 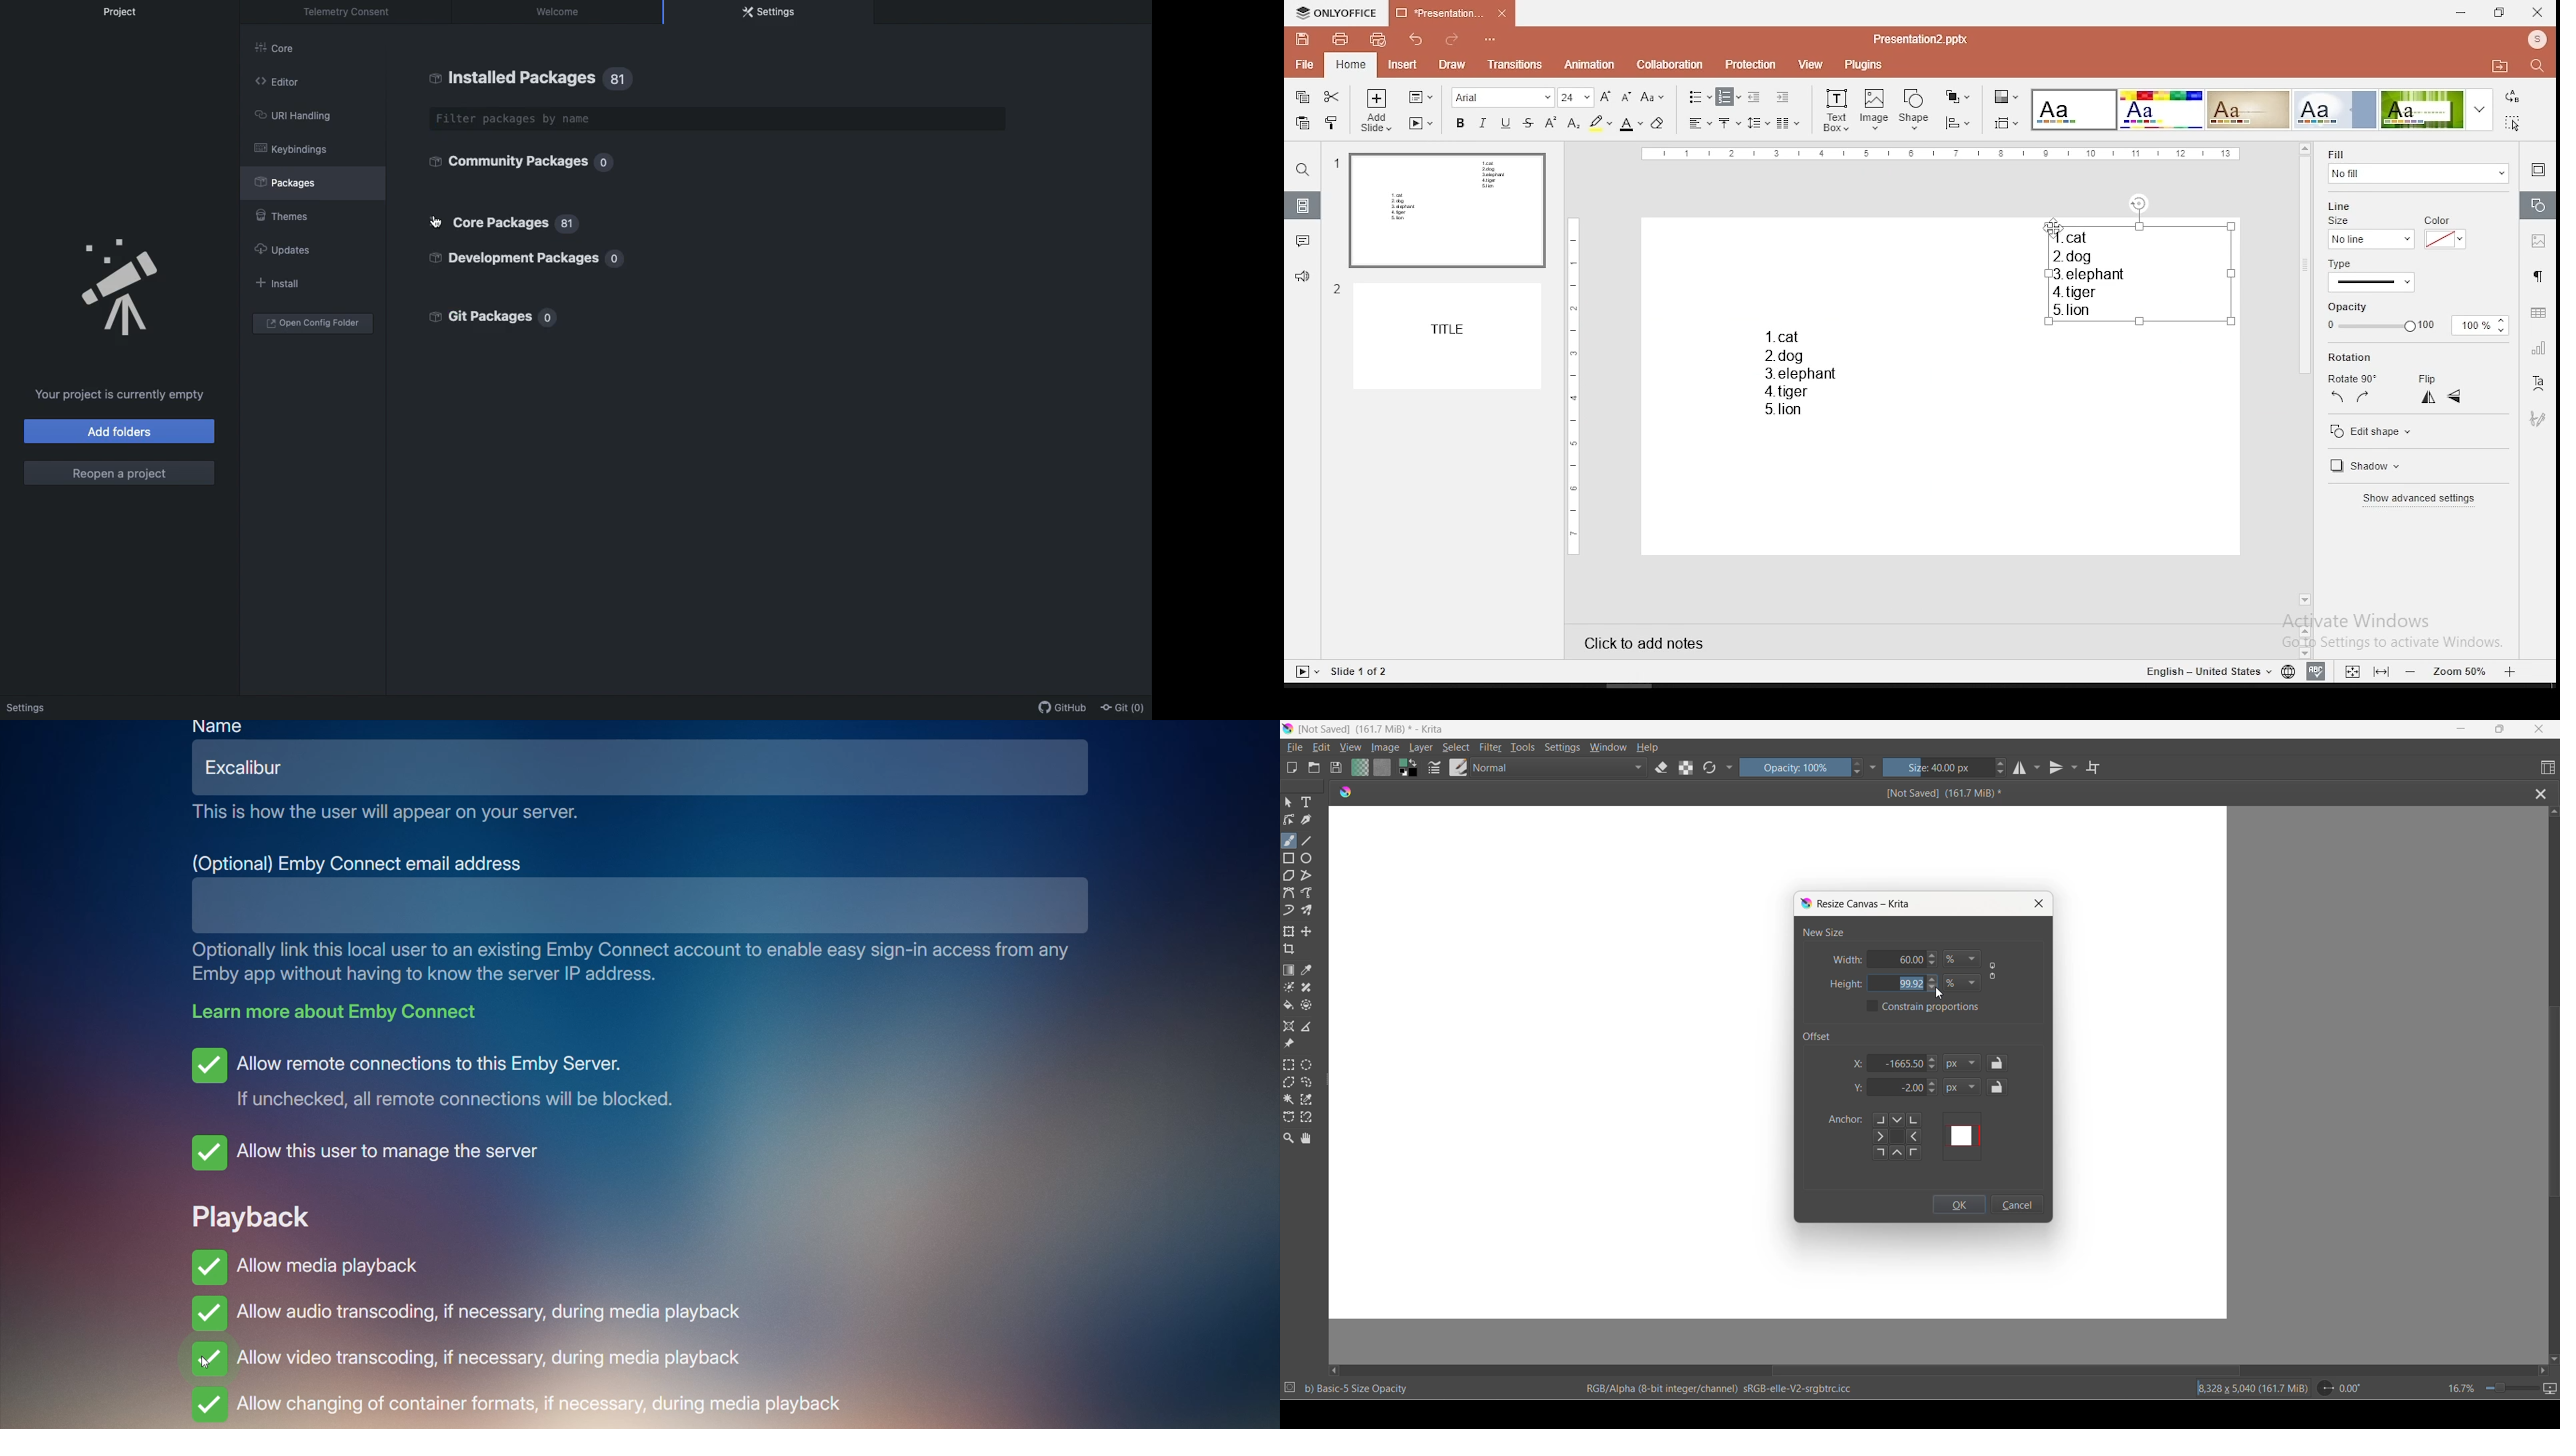 What do you see at coordinates (1453, 42) in the screenshot?
I see `redo` at bounding box center [1453, 42].